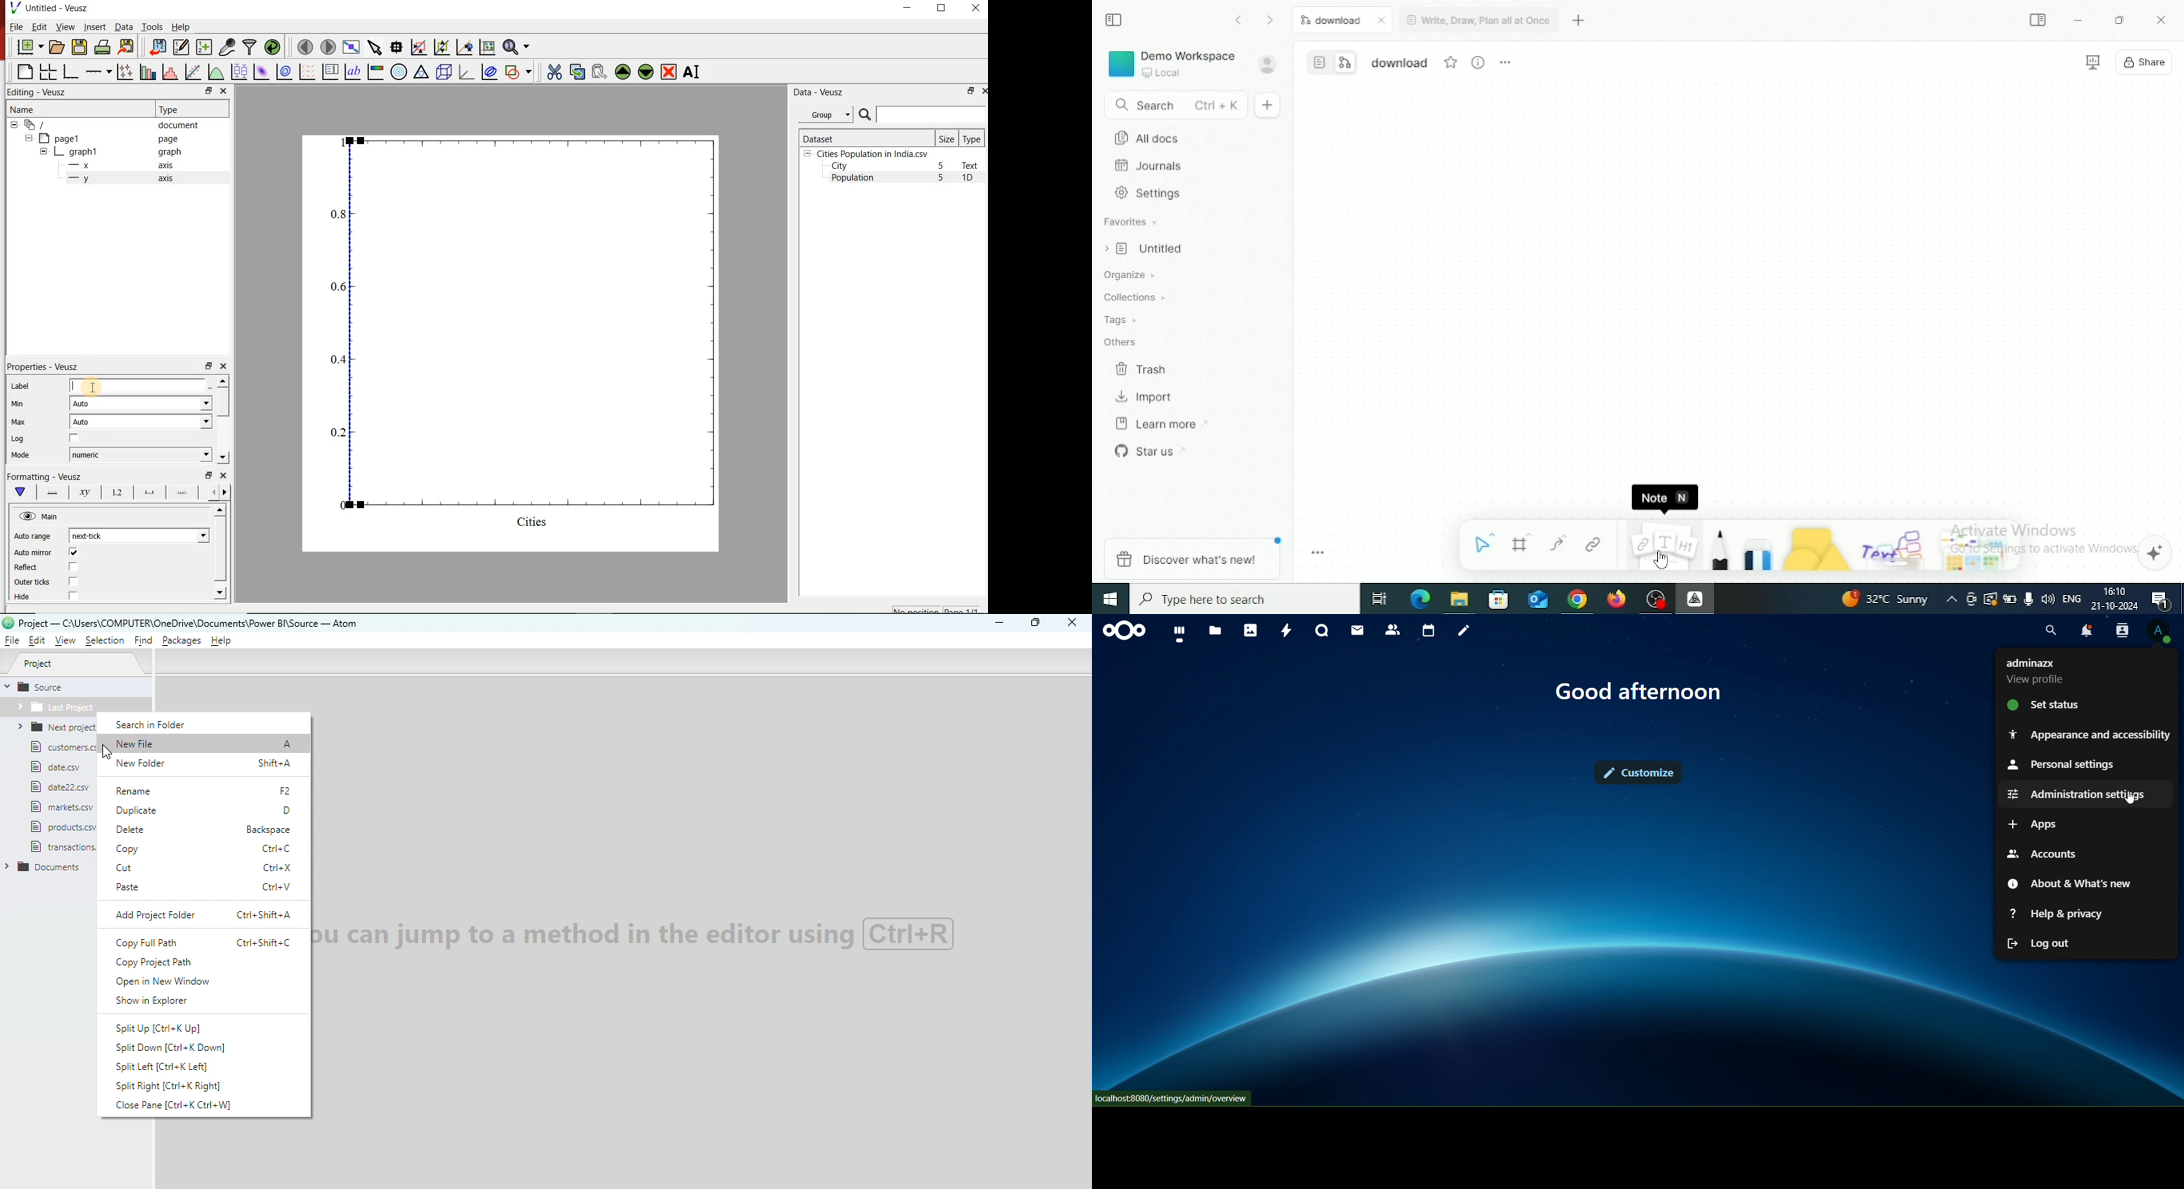 The width and height of the screenshot is (2184, 1204). Describe the element at coordinates (1250, 631) in the screenshot. I see `photos` at that location.